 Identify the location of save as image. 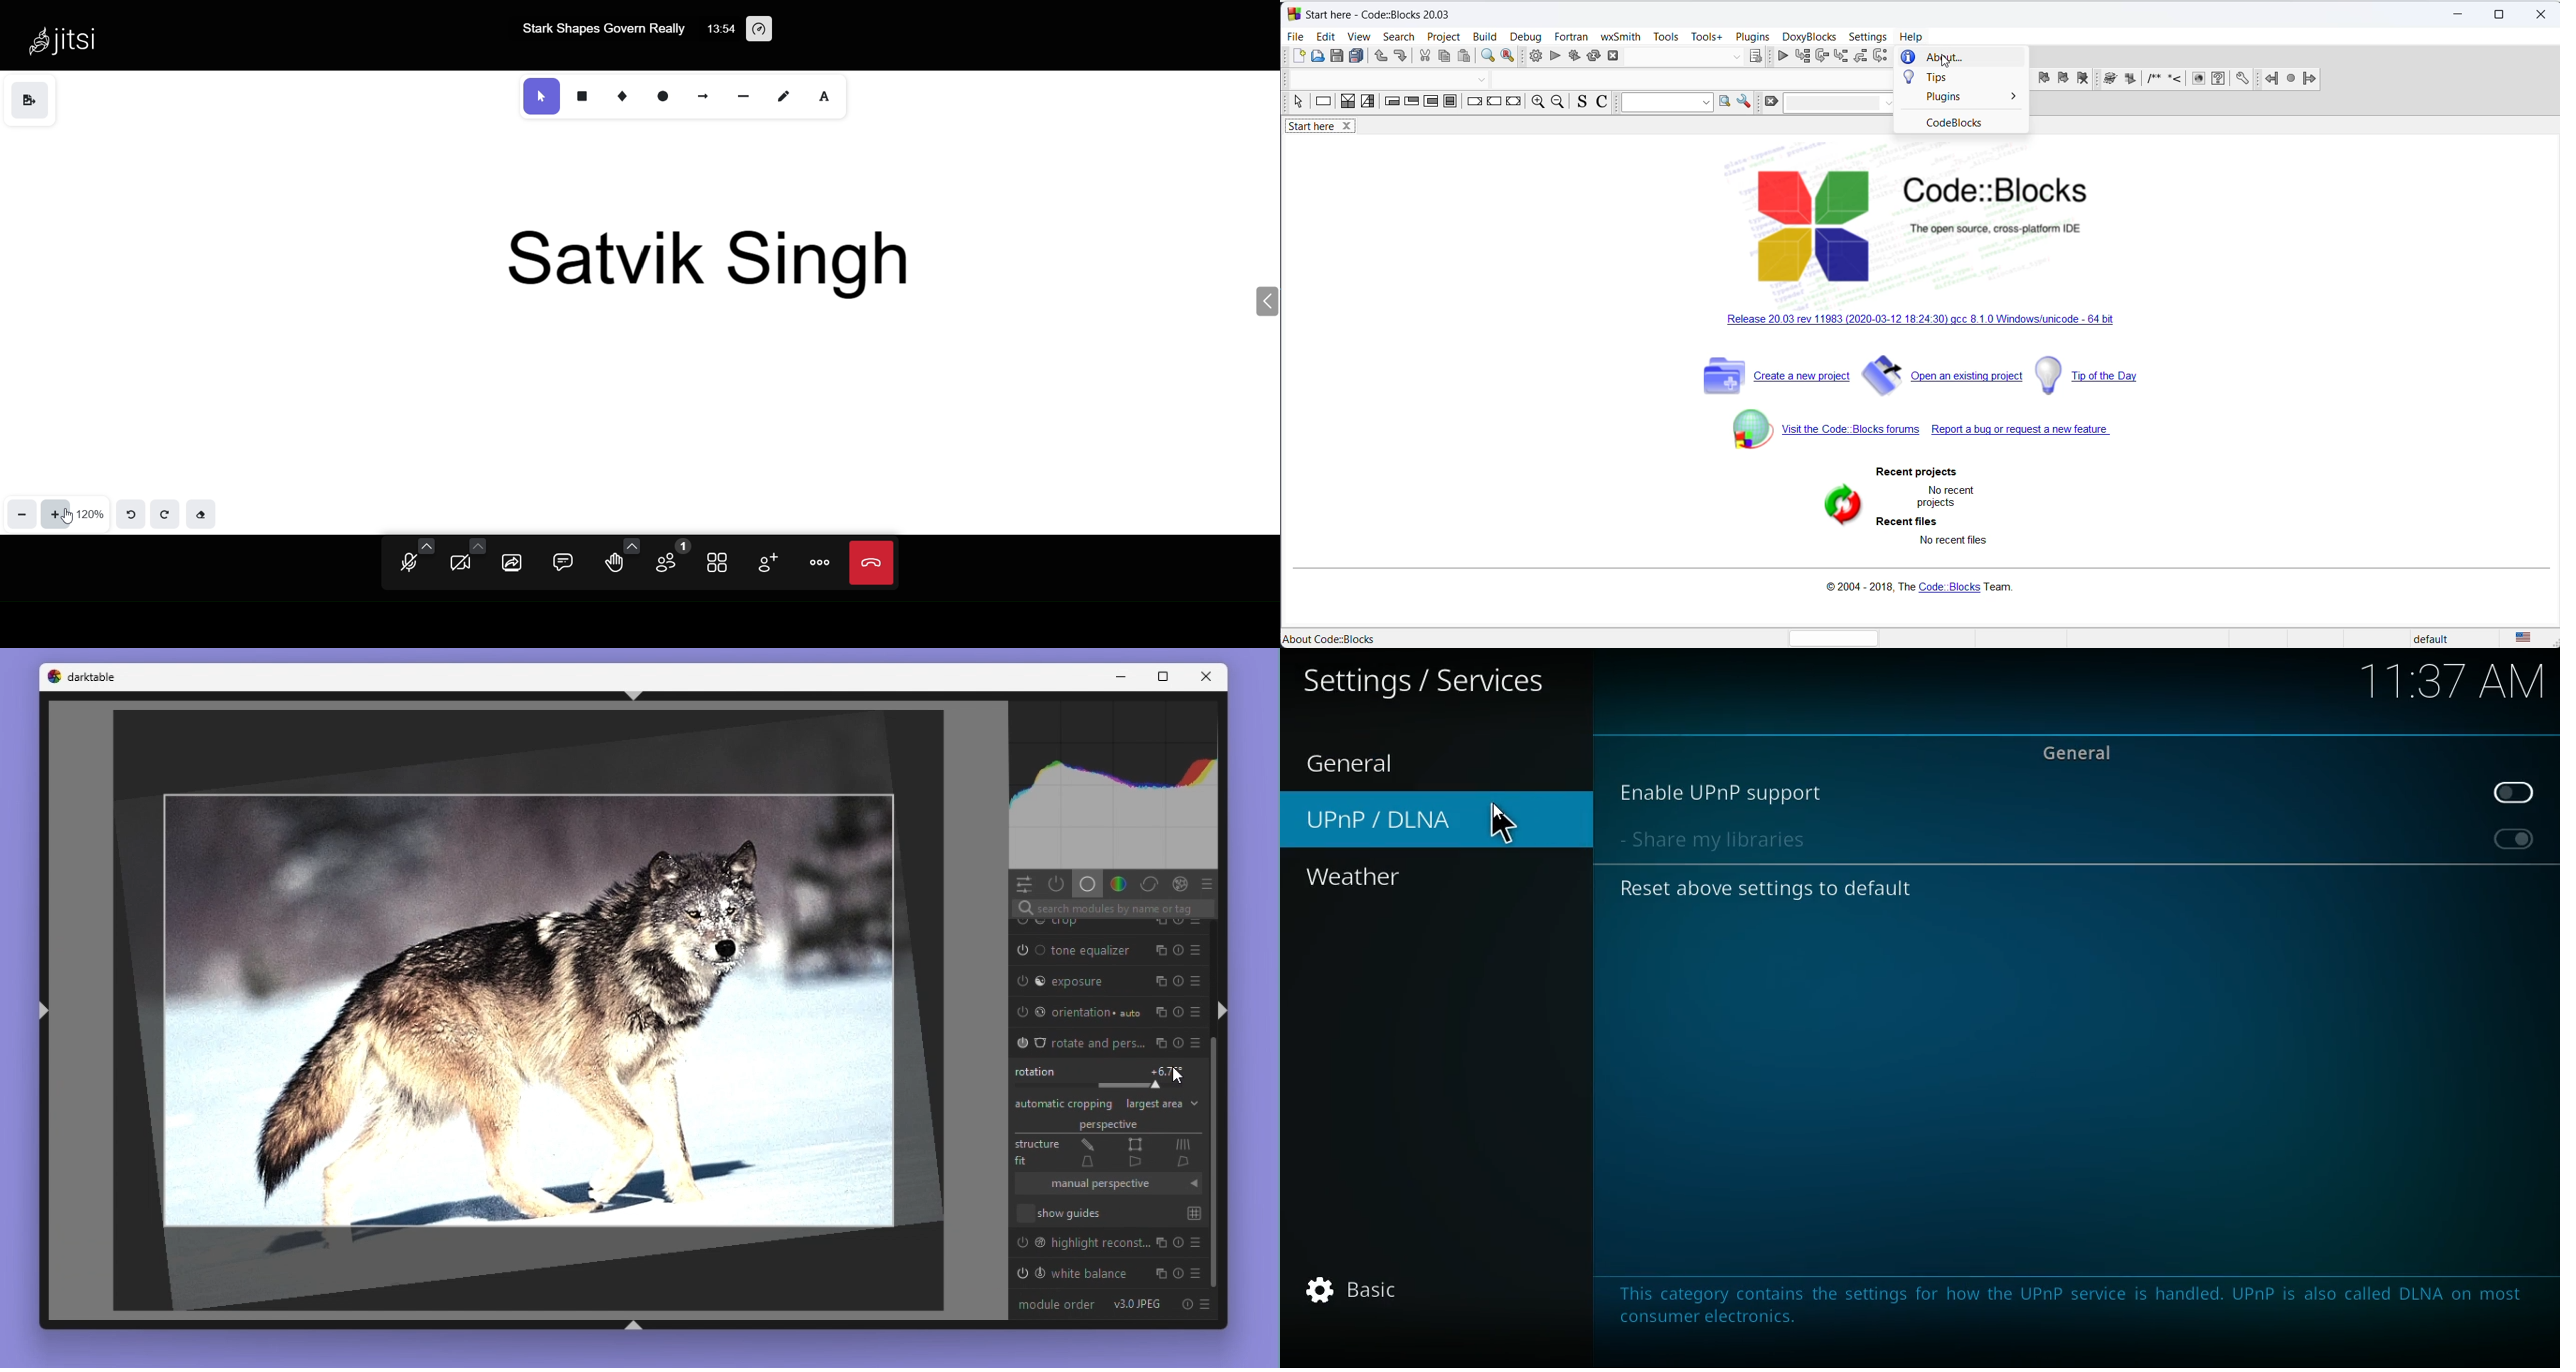
(33, 100).